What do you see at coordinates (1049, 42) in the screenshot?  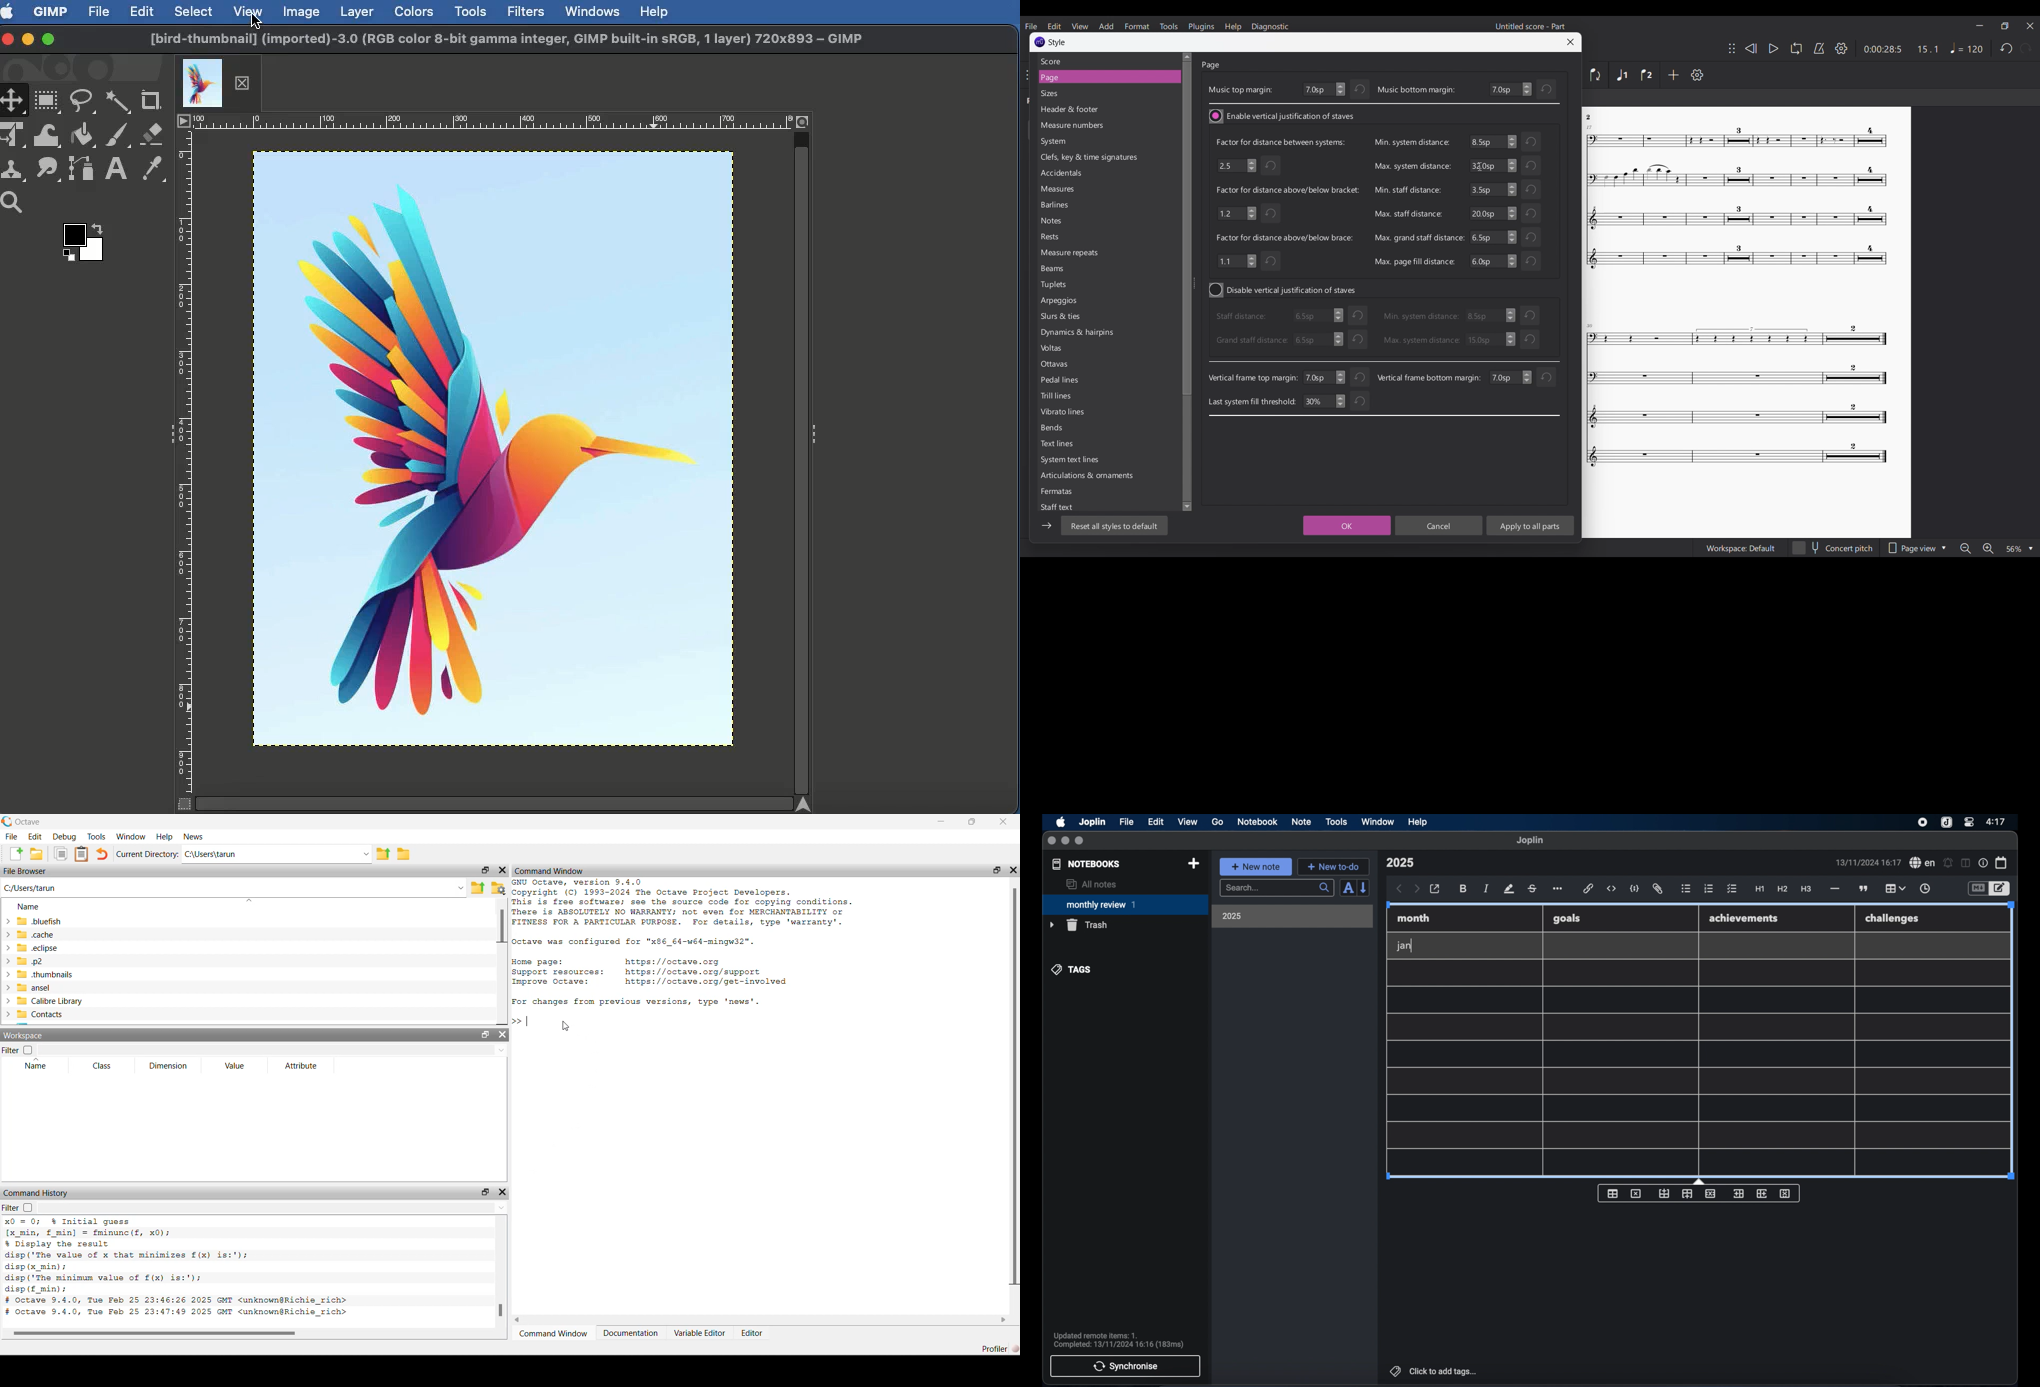 I see `Window title` at bounding box center [1049, 42].